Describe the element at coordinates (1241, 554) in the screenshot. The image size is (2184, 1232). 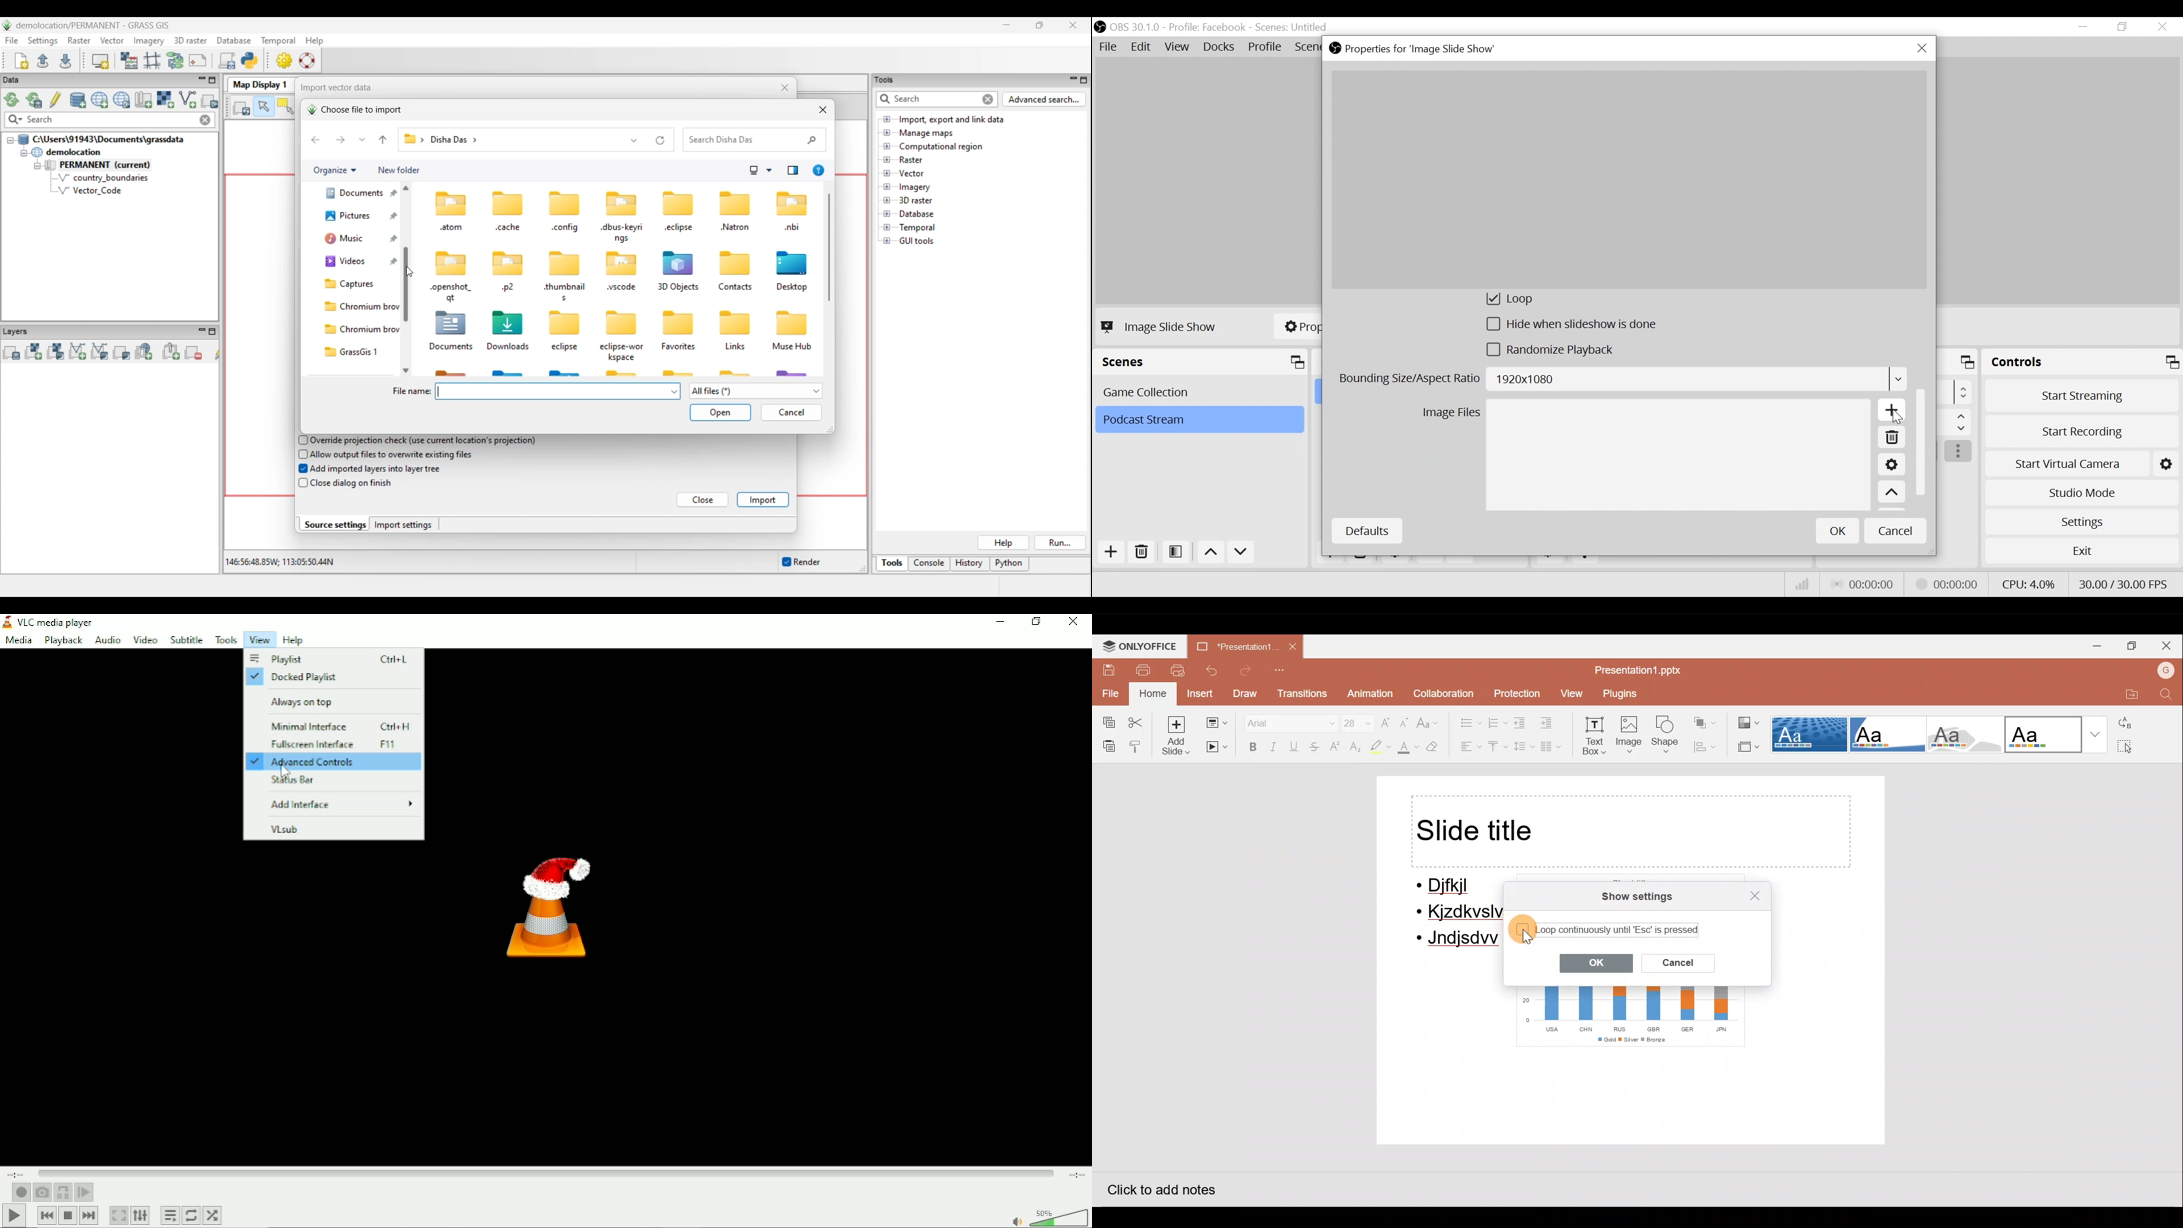
I see `Move Down` at that location.